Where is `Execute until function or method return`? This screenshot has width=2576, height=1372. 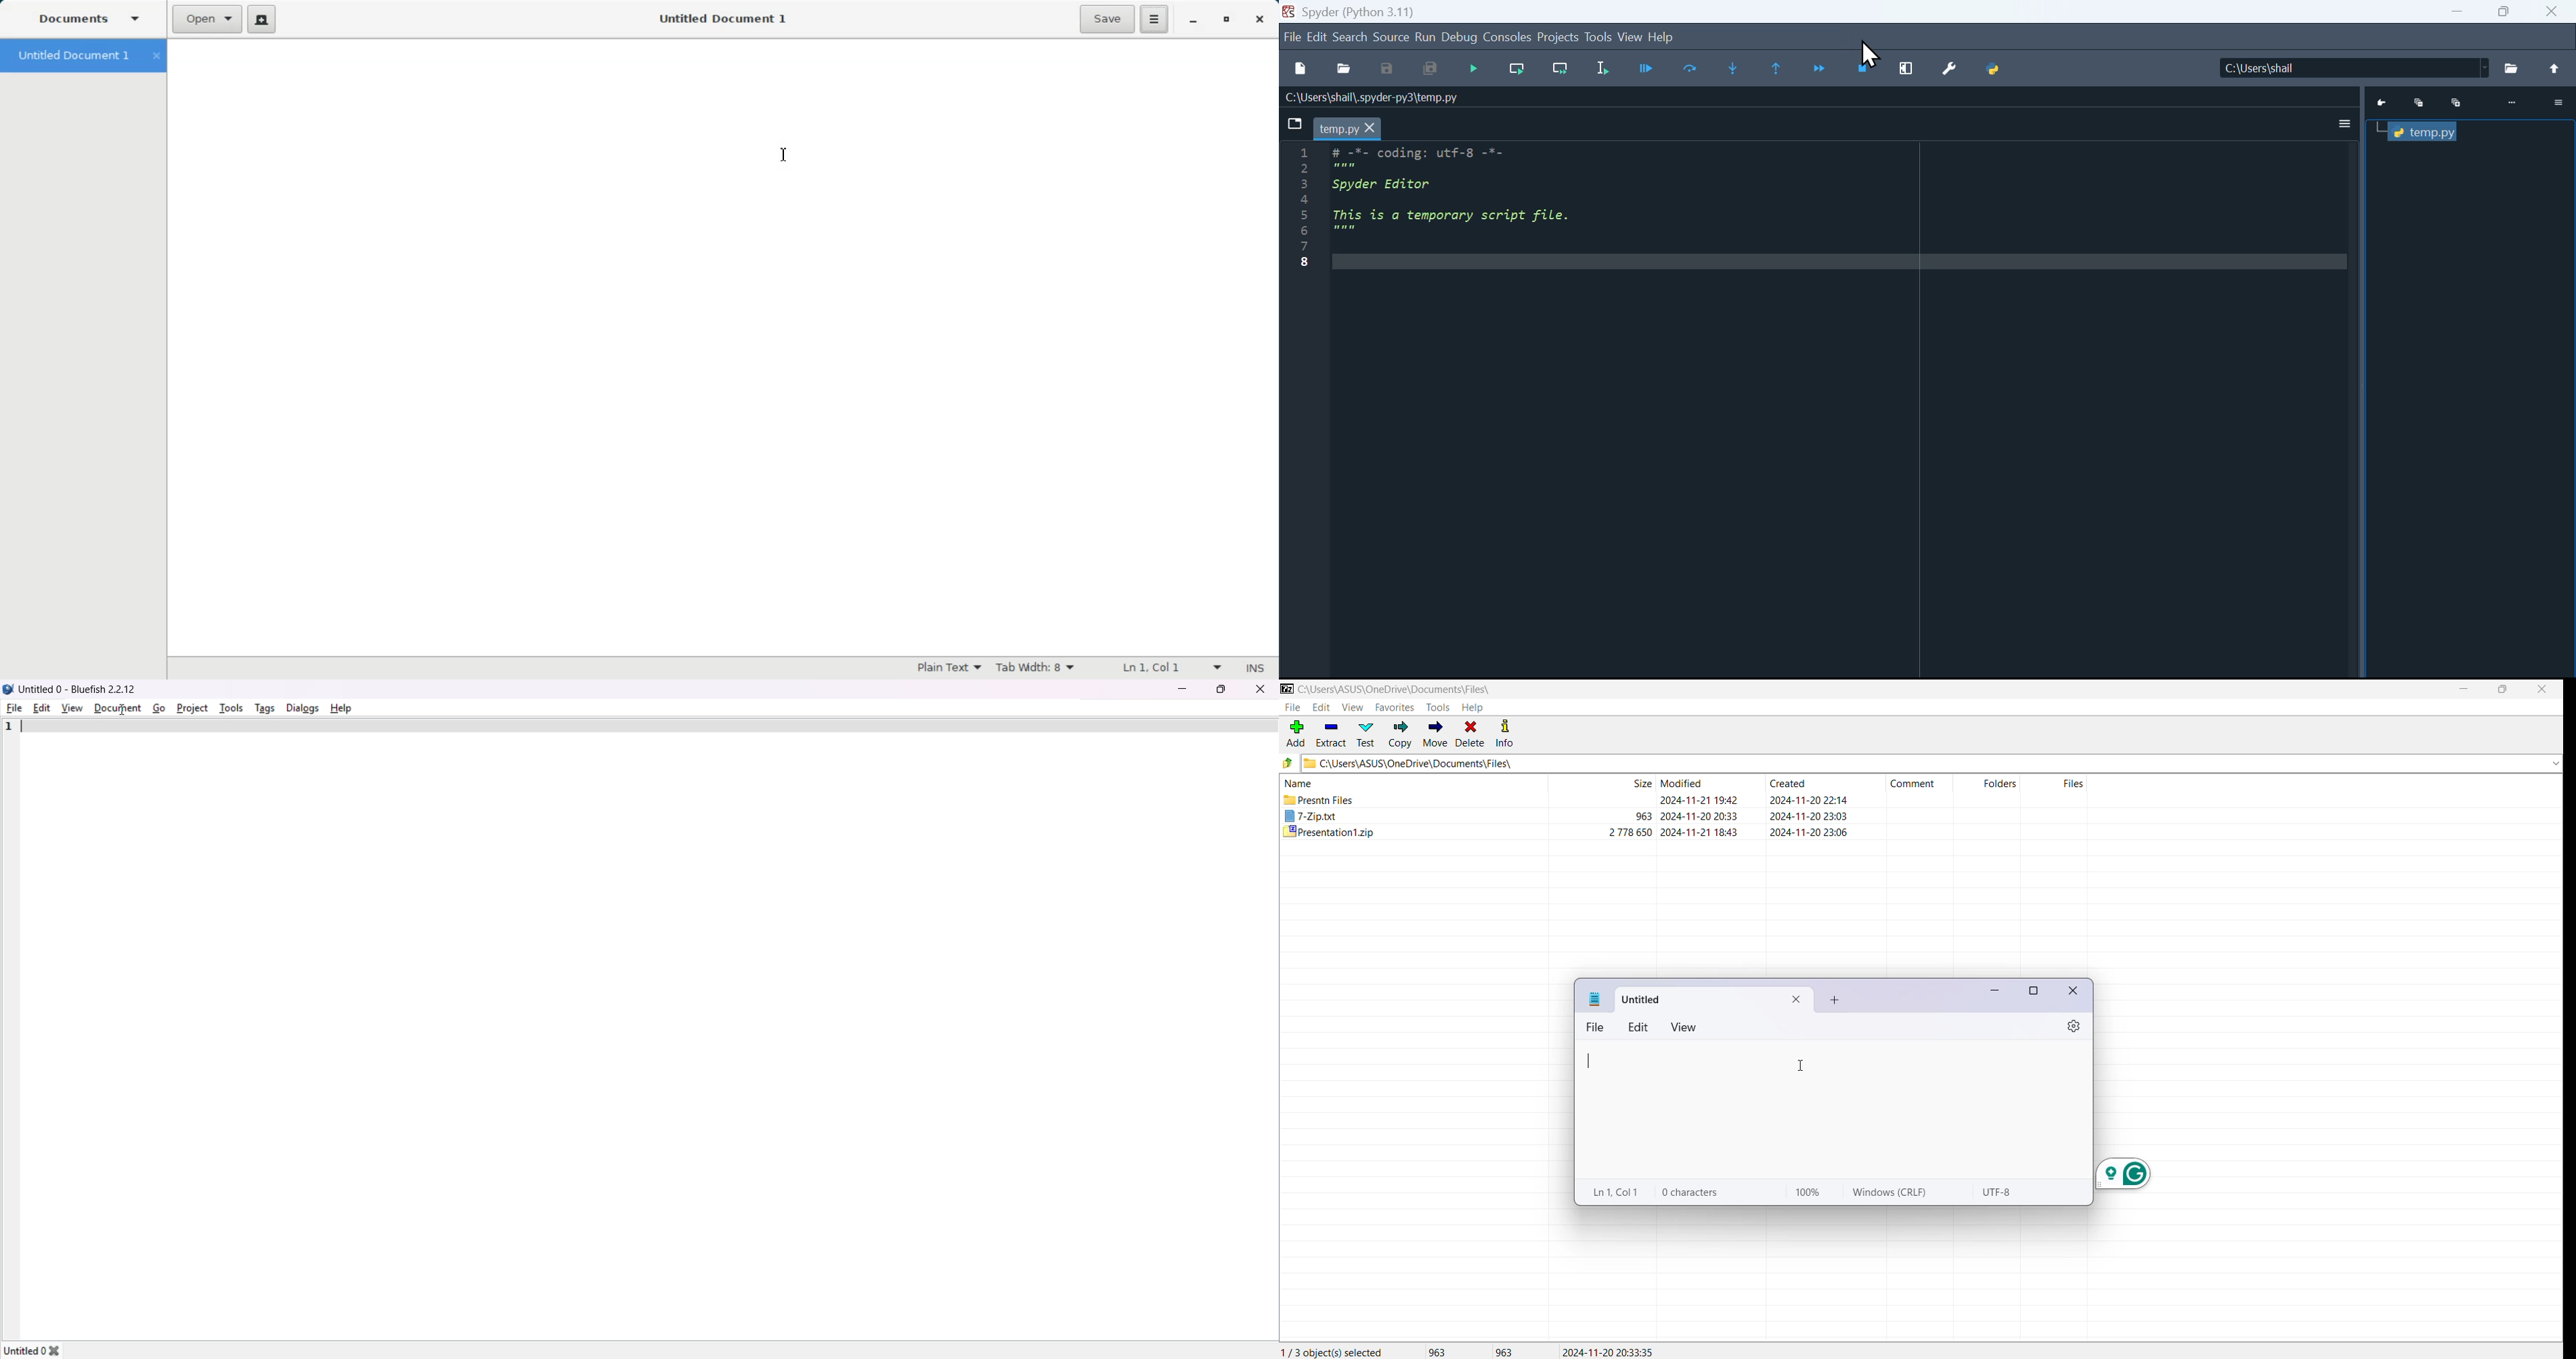
Execute until function or method return is located at coordinates (1777, 70).